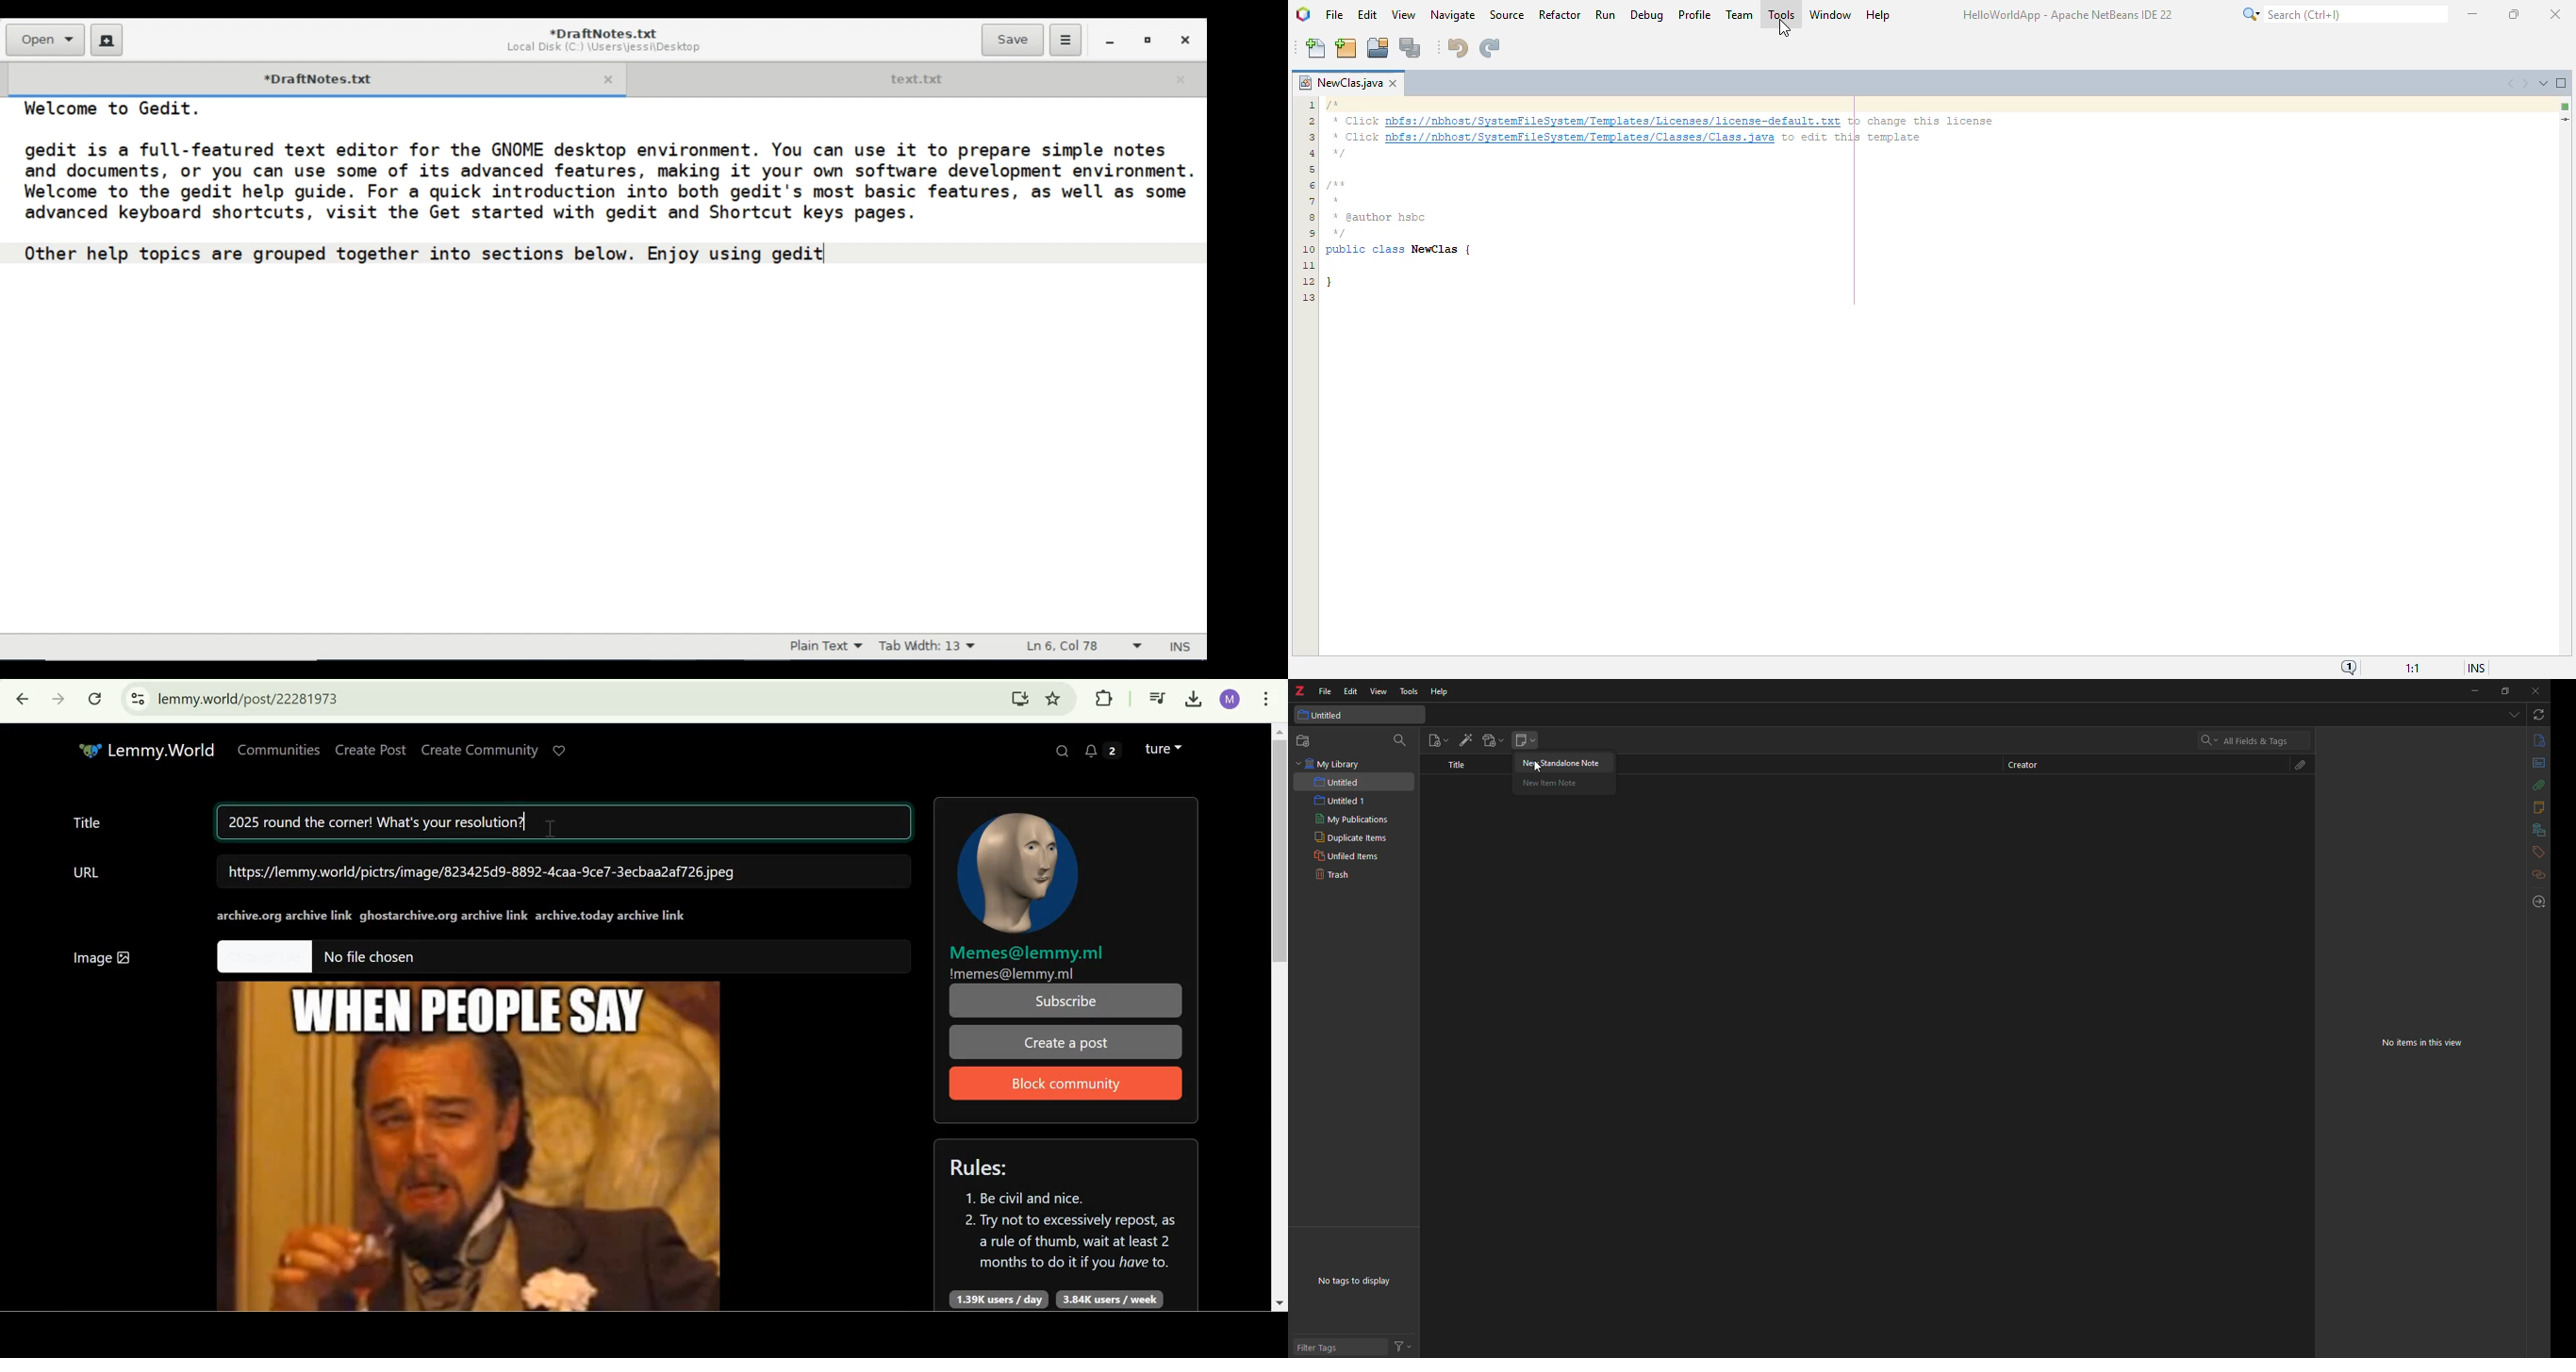  What do you see at coordinates (599, 185) in the screenshot?
I see `gedit 1s a full-featured text editor for the GNOME desktop environment. You can use 1t to prepare simple notes
and documents, or you can use some of its advanced features, making it your own software development environmen
Welcome to the gedit help guide. For a quick introduction into both gedit's most basic features, as well as som
advanced keyboard shortcuts, visit the Get started with gedit and Shortcut keys pages.` at bounding box center [599, 185].